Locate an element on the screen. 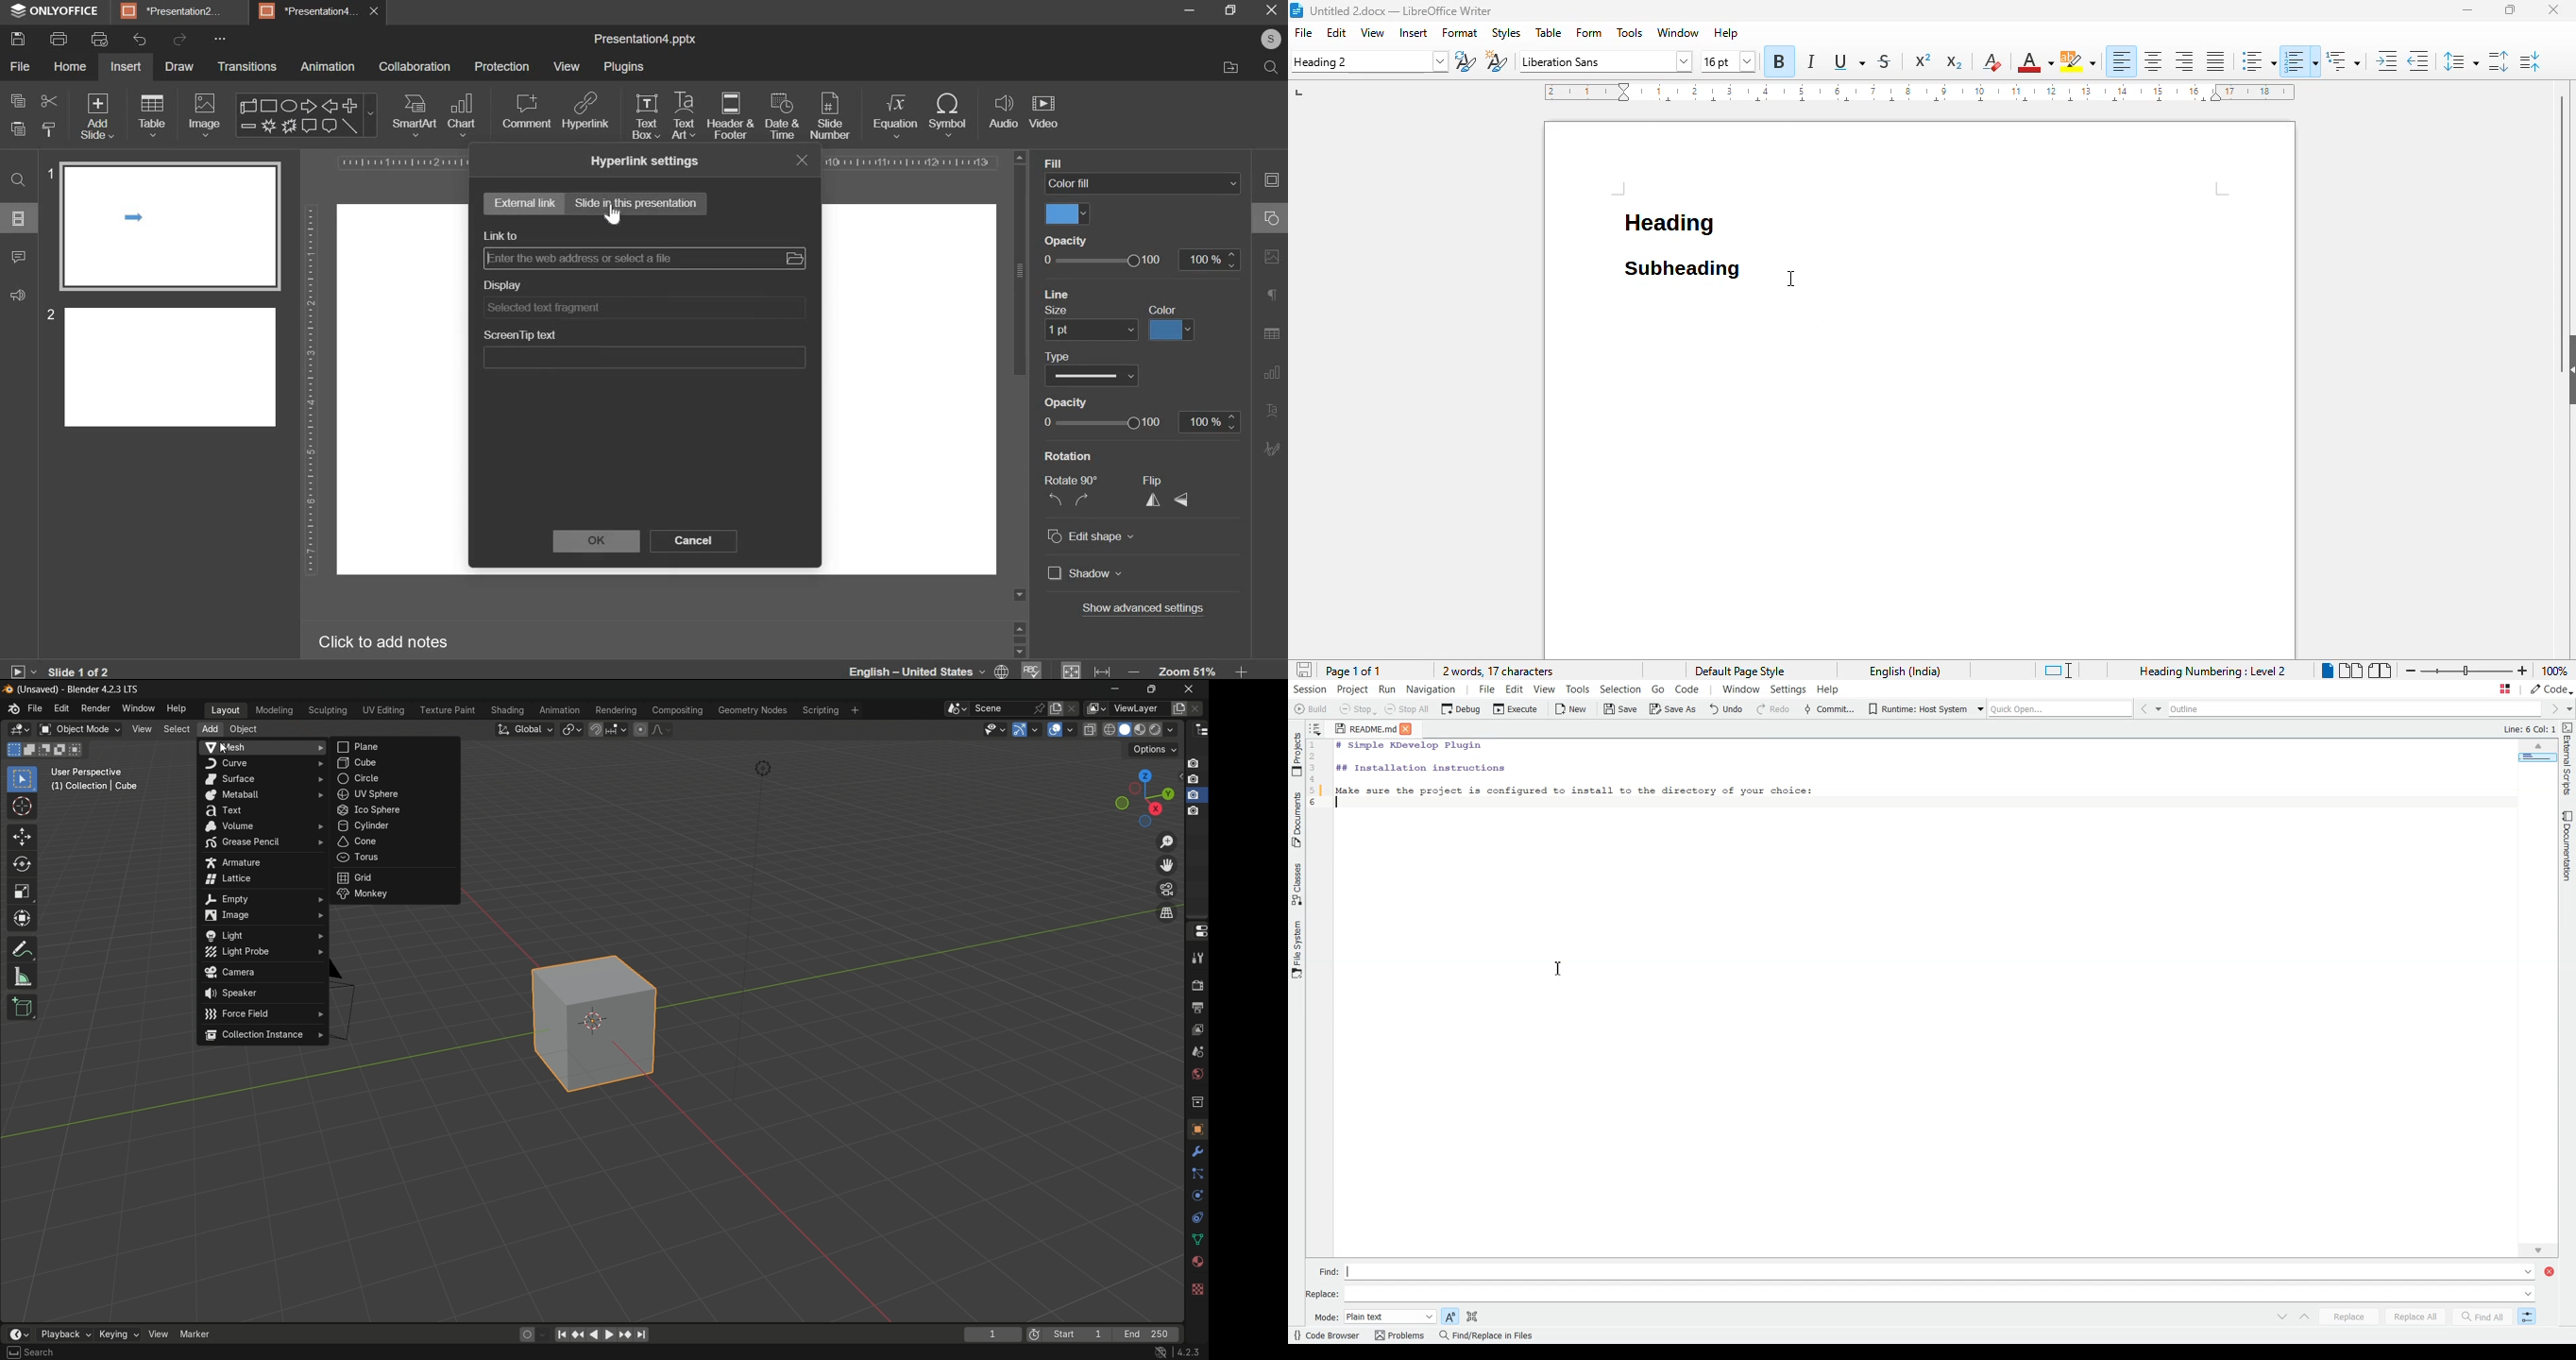 The height and width of the screenshot is (1372, 2576). header & footer is located at coordinates (730, 117).